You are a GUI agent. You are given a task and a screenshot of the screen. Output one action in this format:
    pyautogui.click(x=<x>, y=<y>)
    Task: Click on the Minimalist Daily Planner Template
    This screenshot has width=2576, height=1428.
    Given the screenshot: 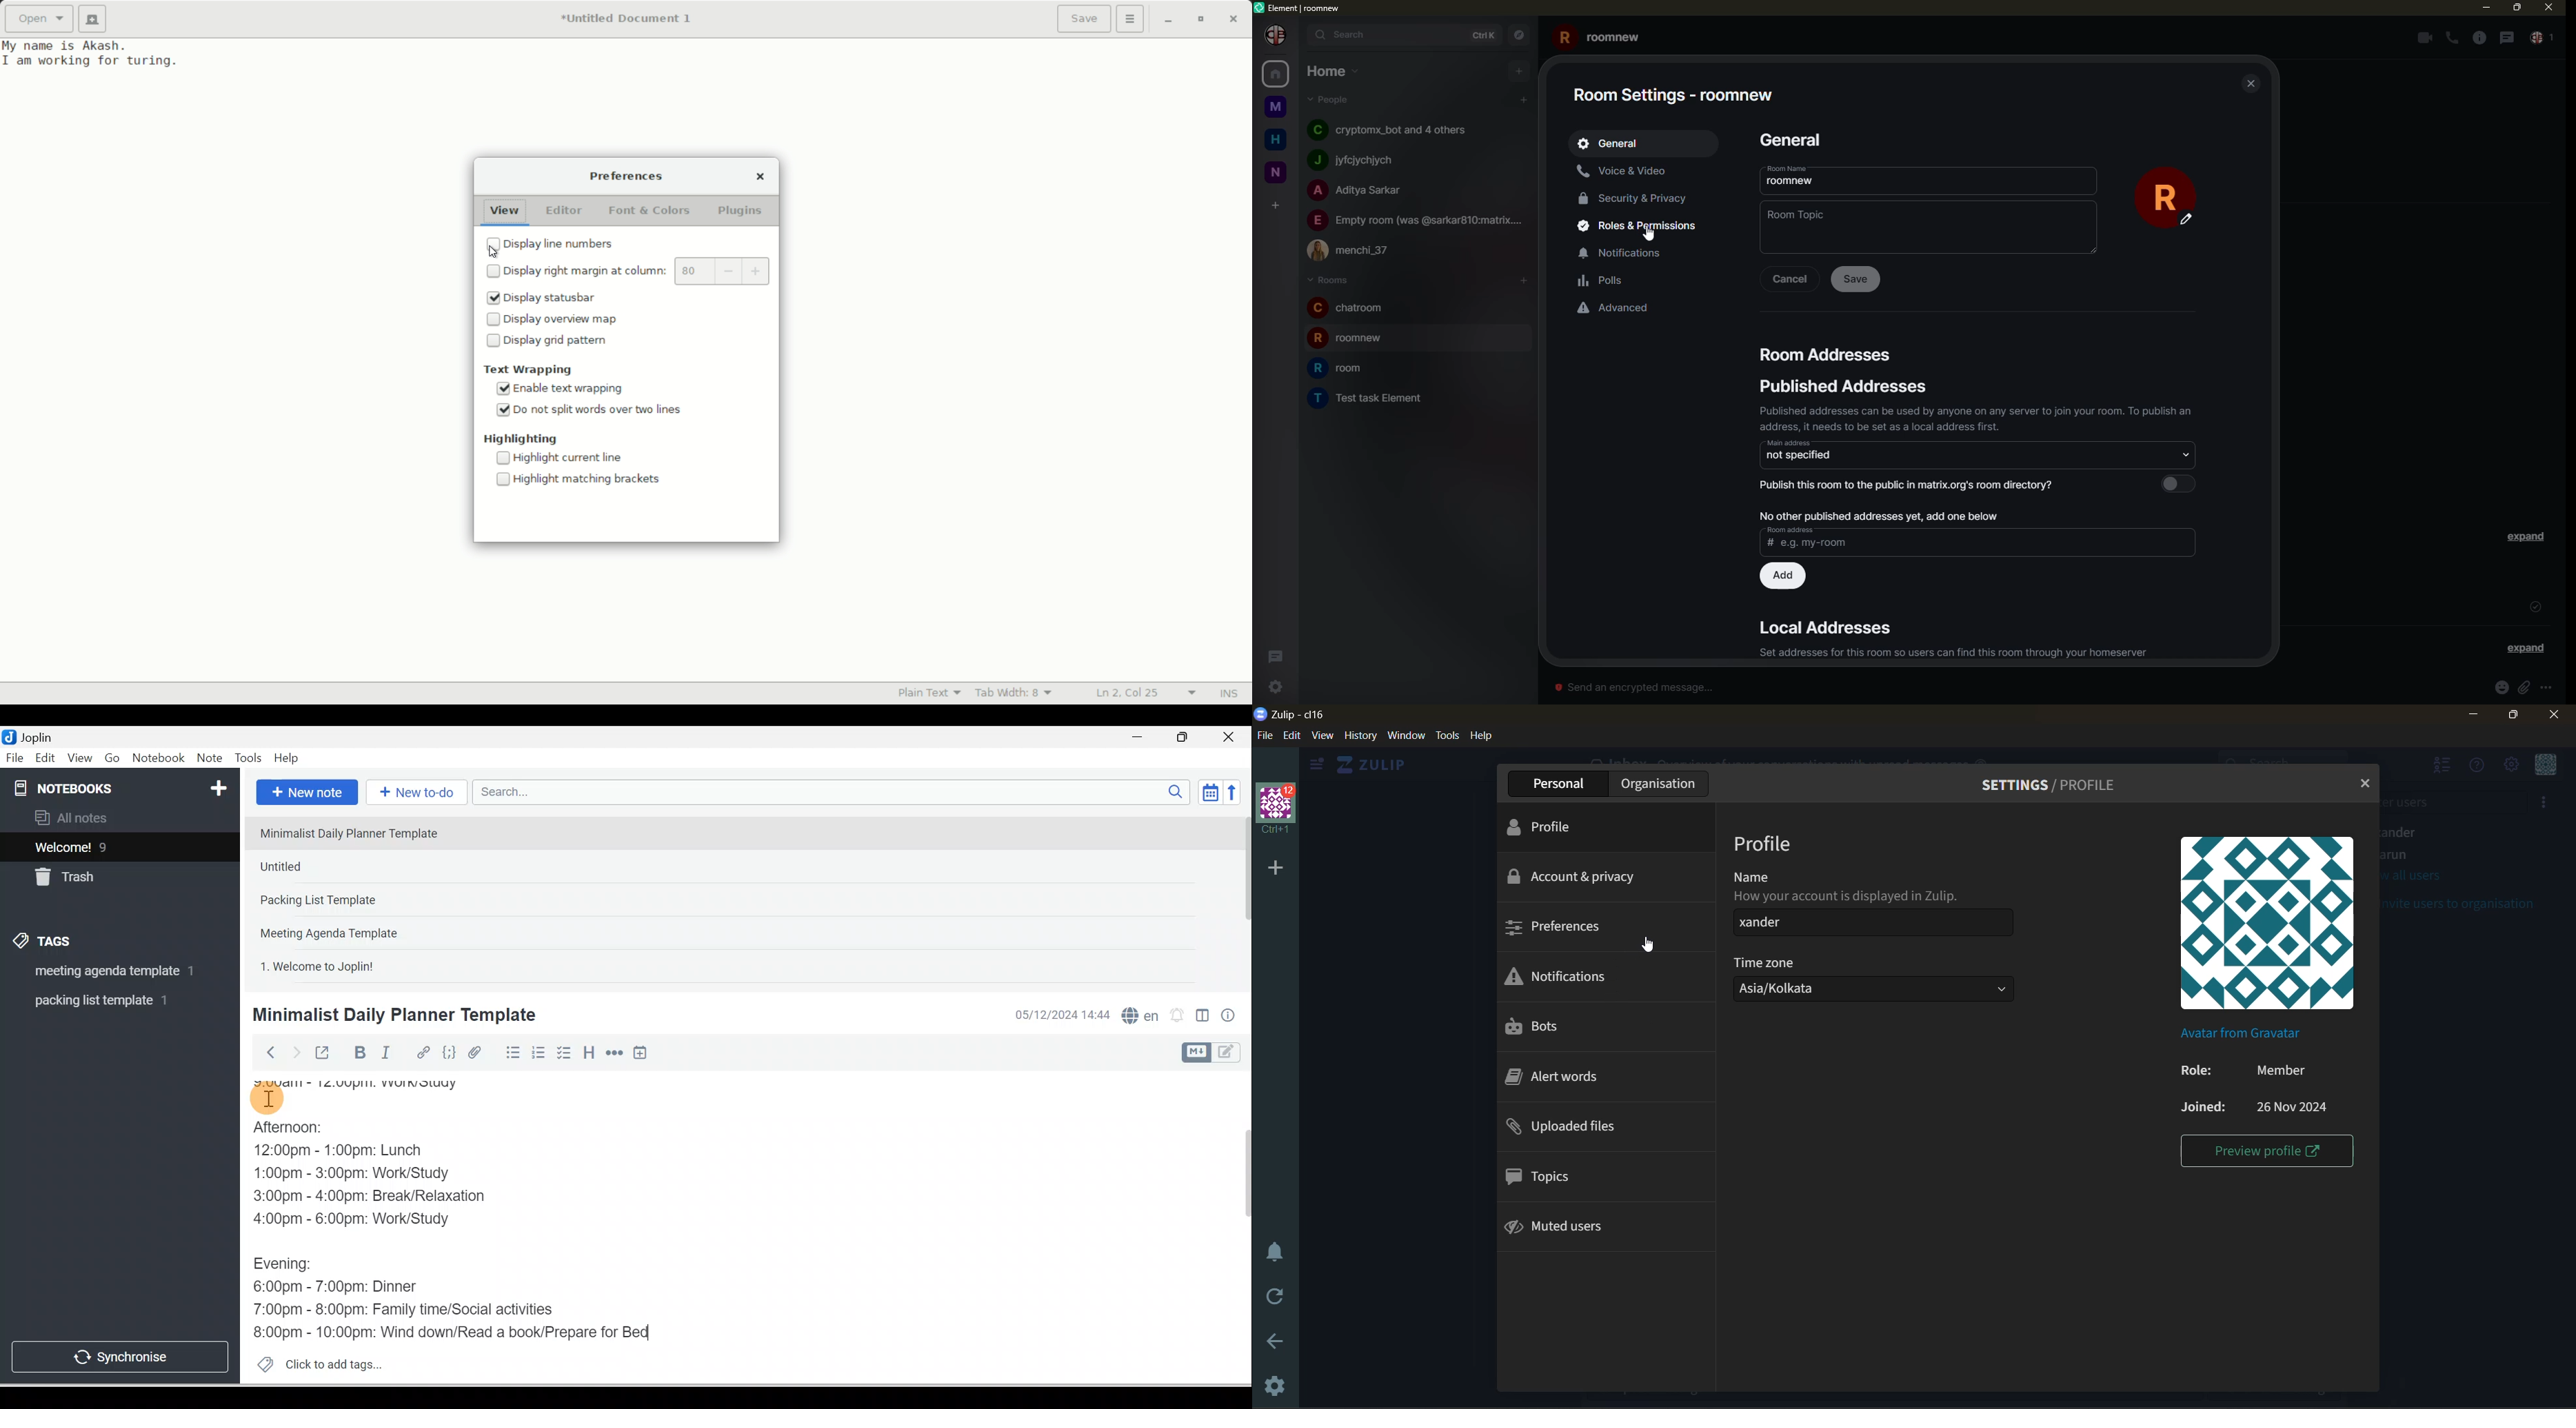 What is the action you would take?
    pyautogui.click(x=392, y=1015)
    